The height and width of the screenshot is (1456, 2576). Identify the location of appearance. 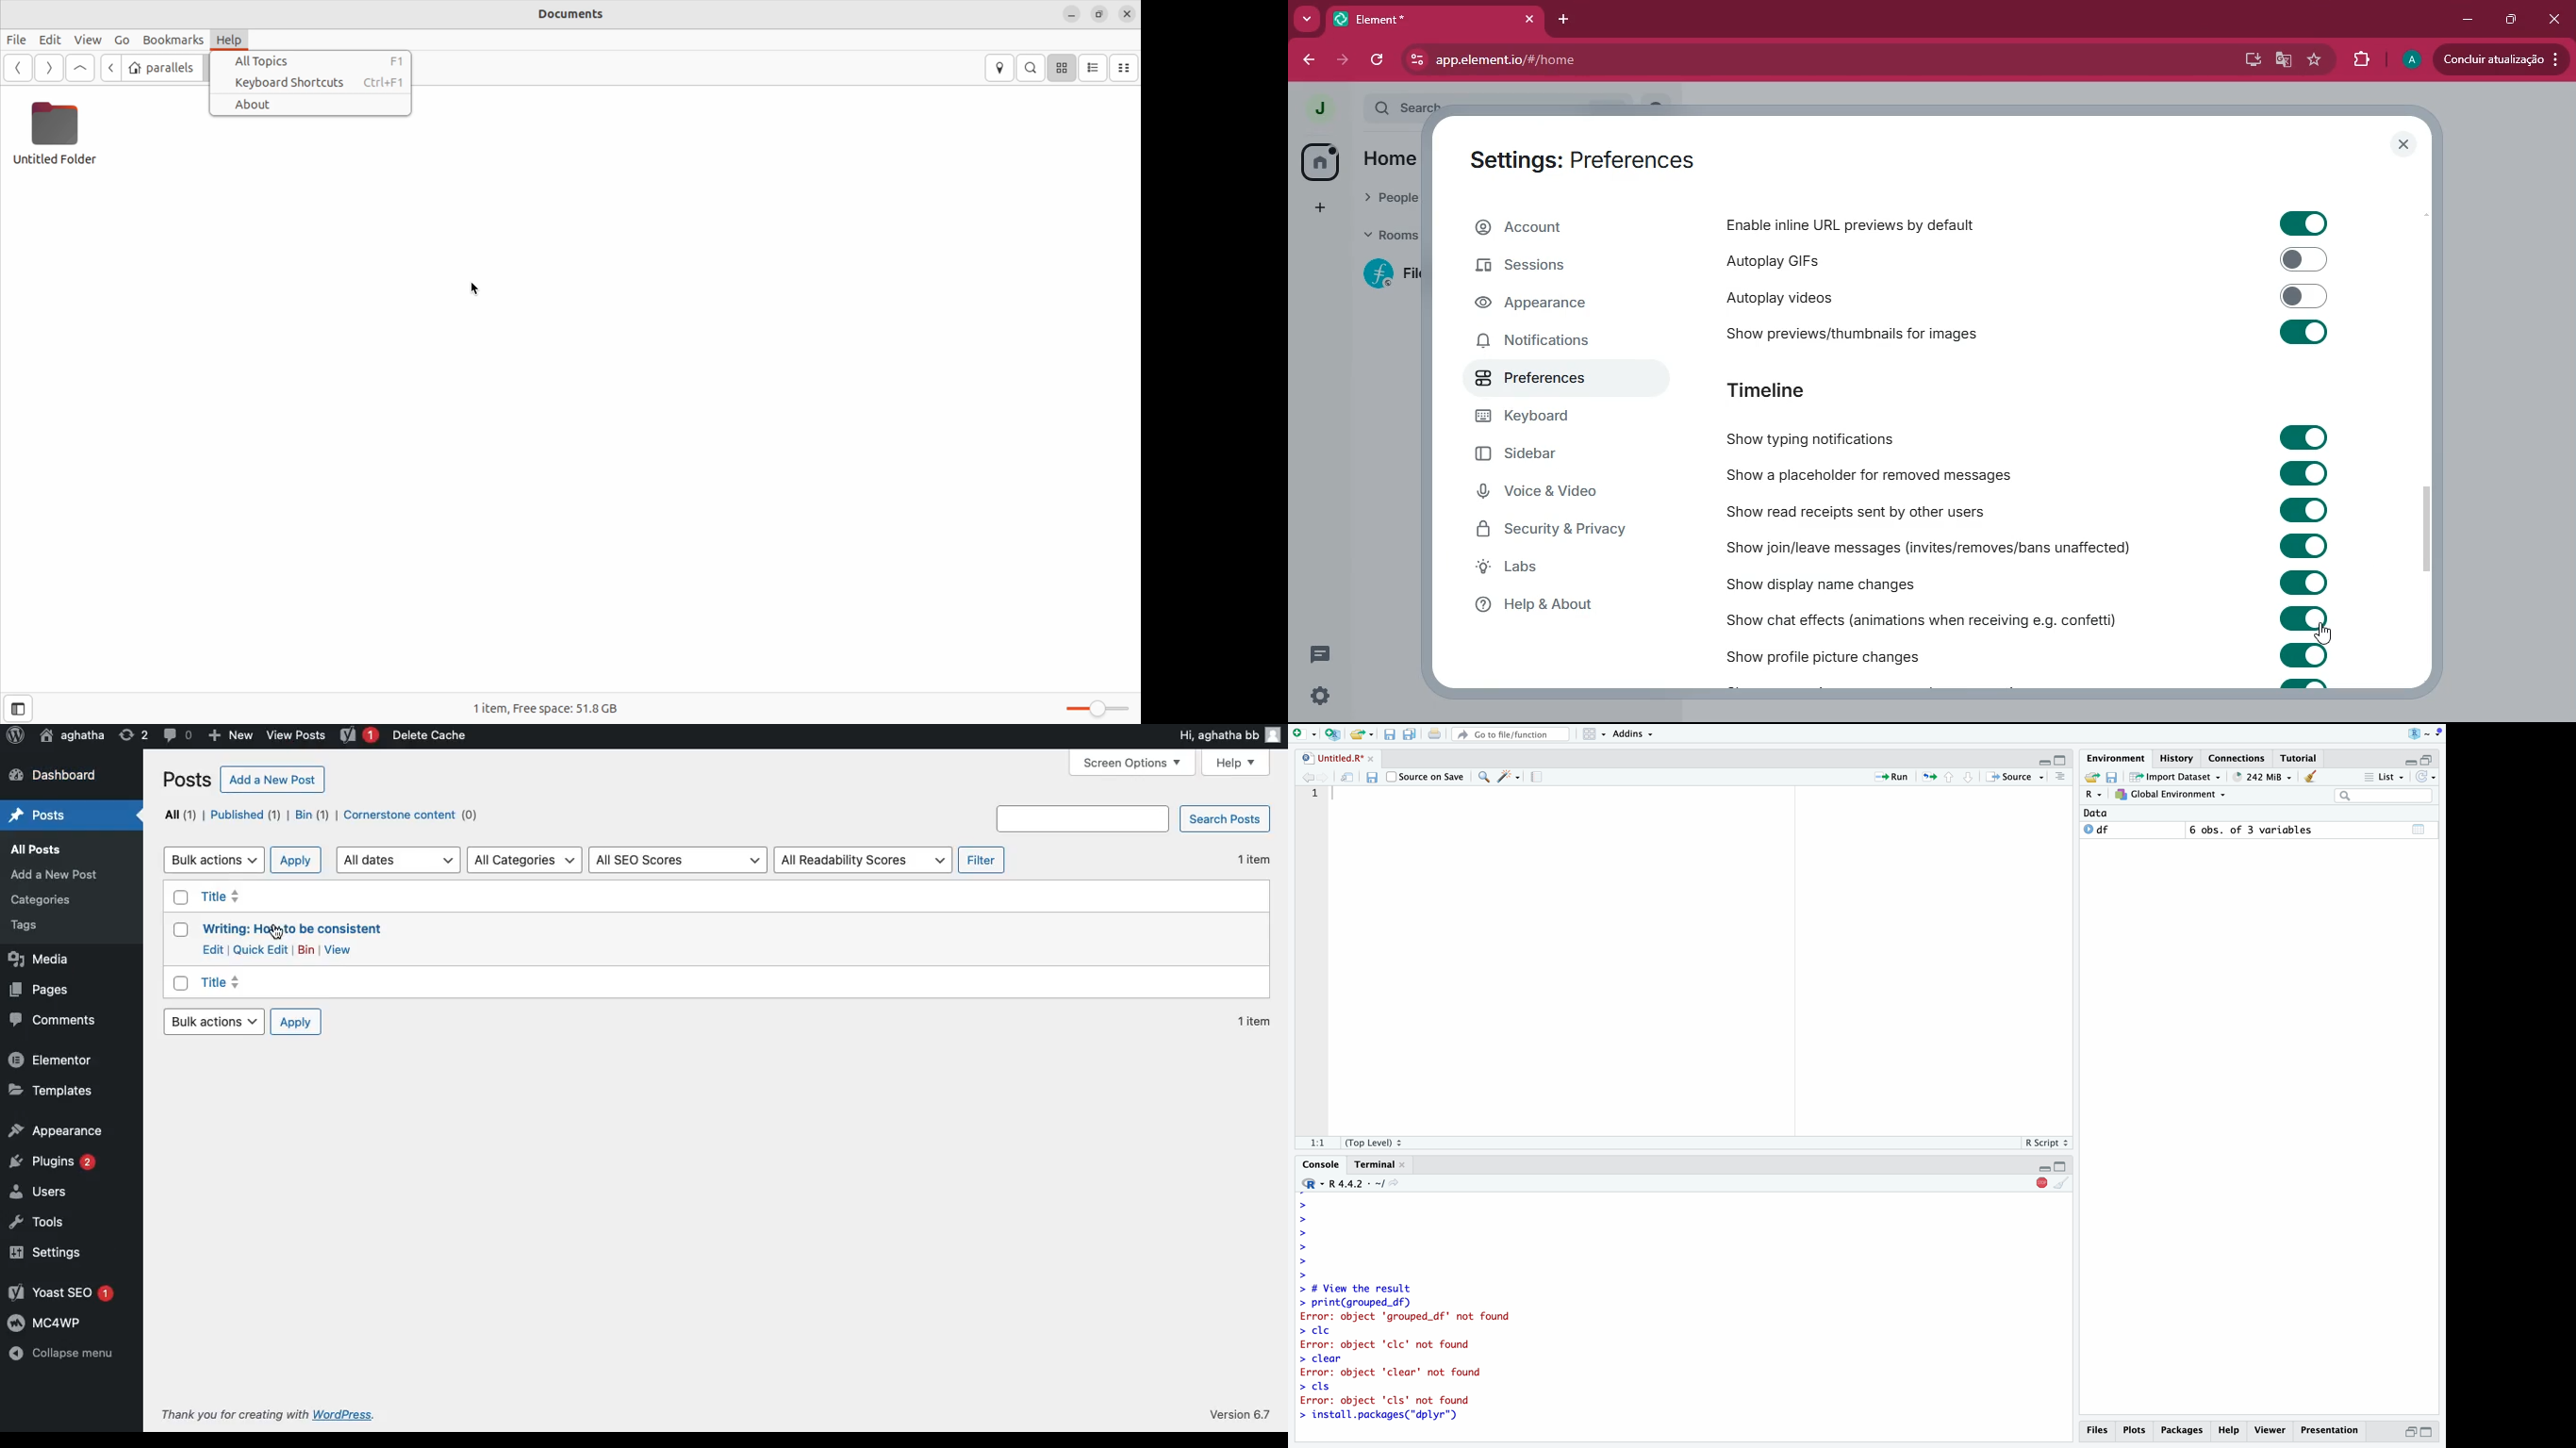
(1545, 305).